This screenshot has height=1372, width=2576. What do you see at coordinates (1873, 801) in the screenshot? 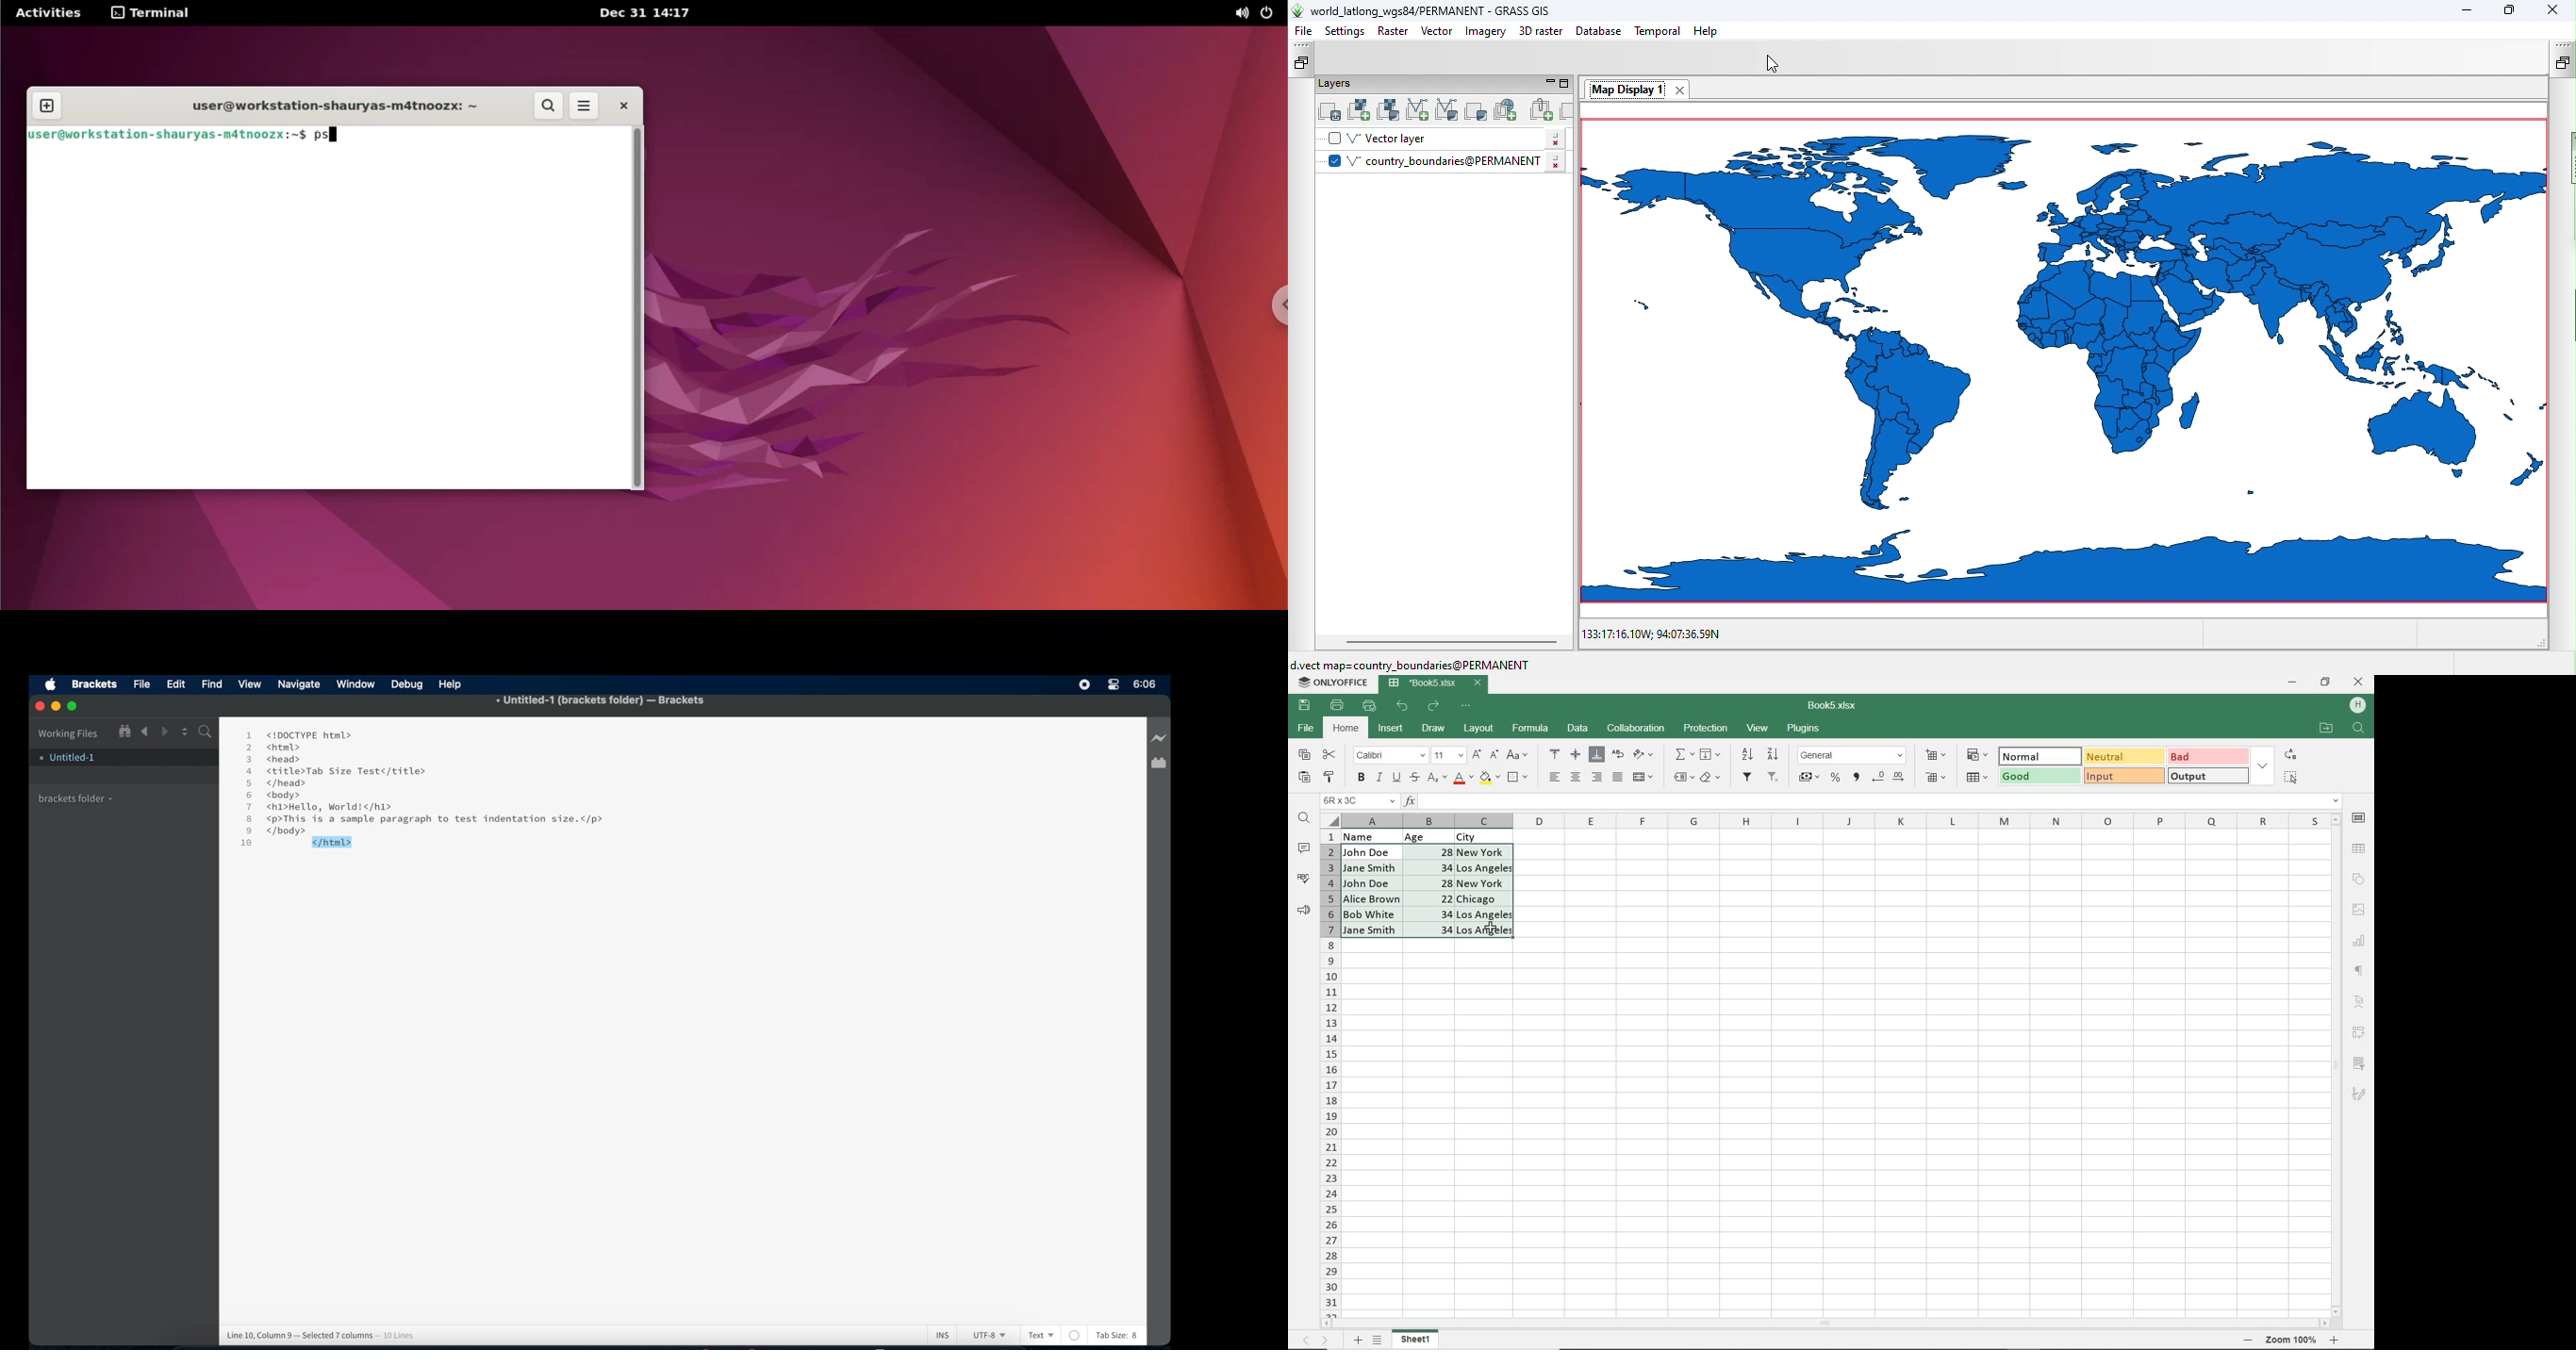
I see `INPUT FUNCTION` at bounding box center [1873, 801].